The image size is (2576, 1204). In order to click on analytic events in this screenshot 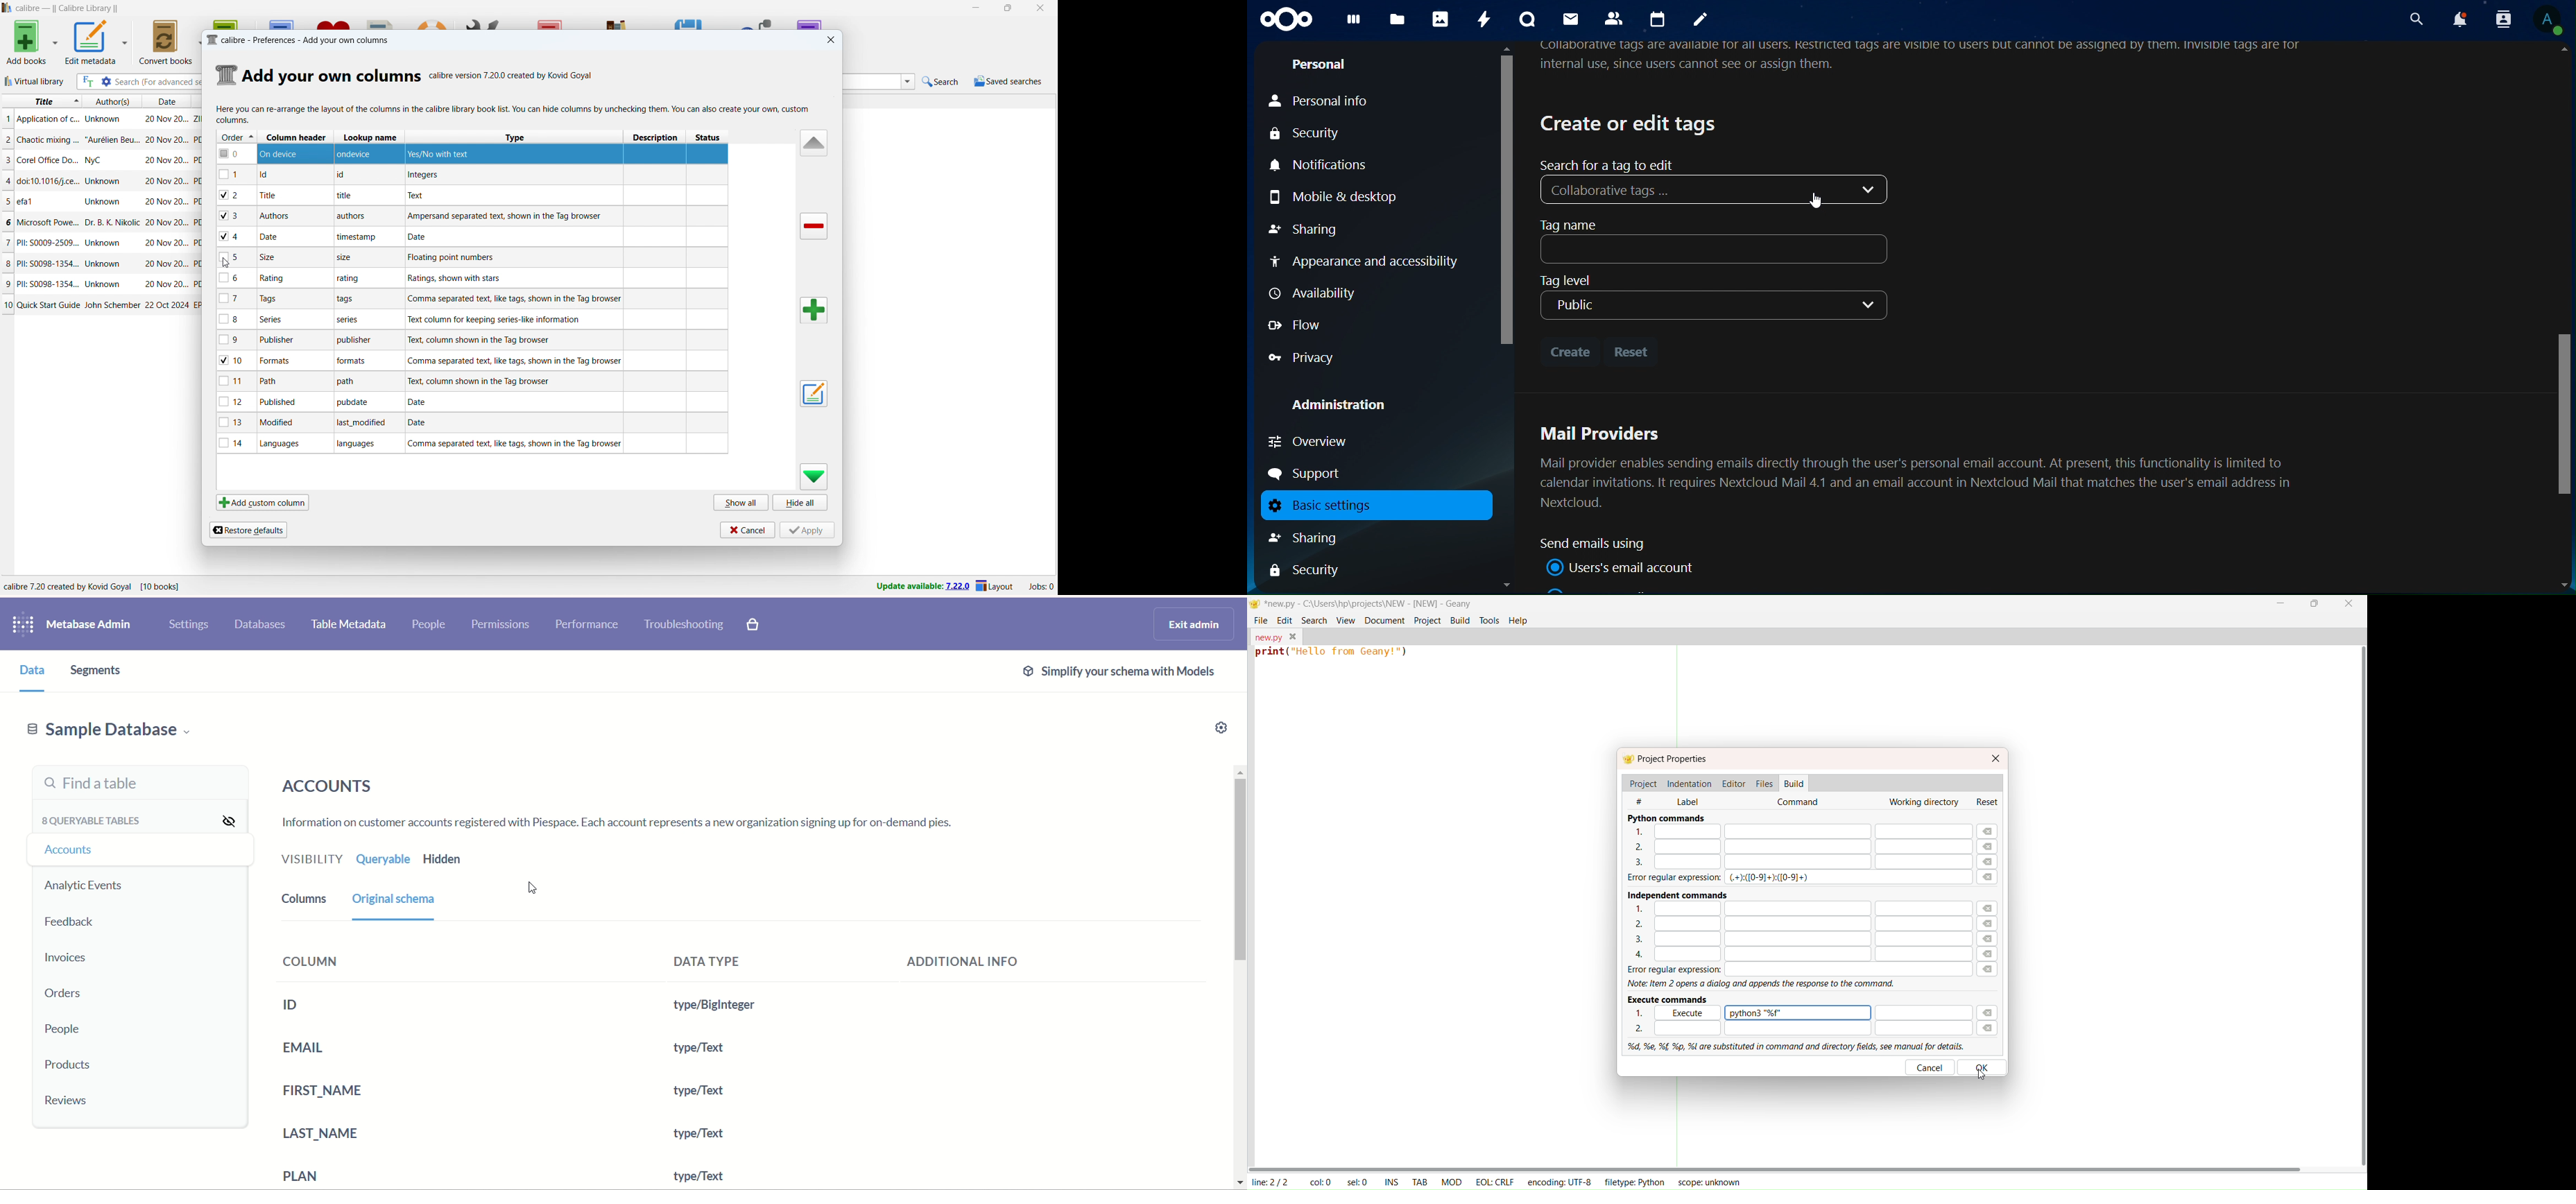, I will do `click(84, 885)`.